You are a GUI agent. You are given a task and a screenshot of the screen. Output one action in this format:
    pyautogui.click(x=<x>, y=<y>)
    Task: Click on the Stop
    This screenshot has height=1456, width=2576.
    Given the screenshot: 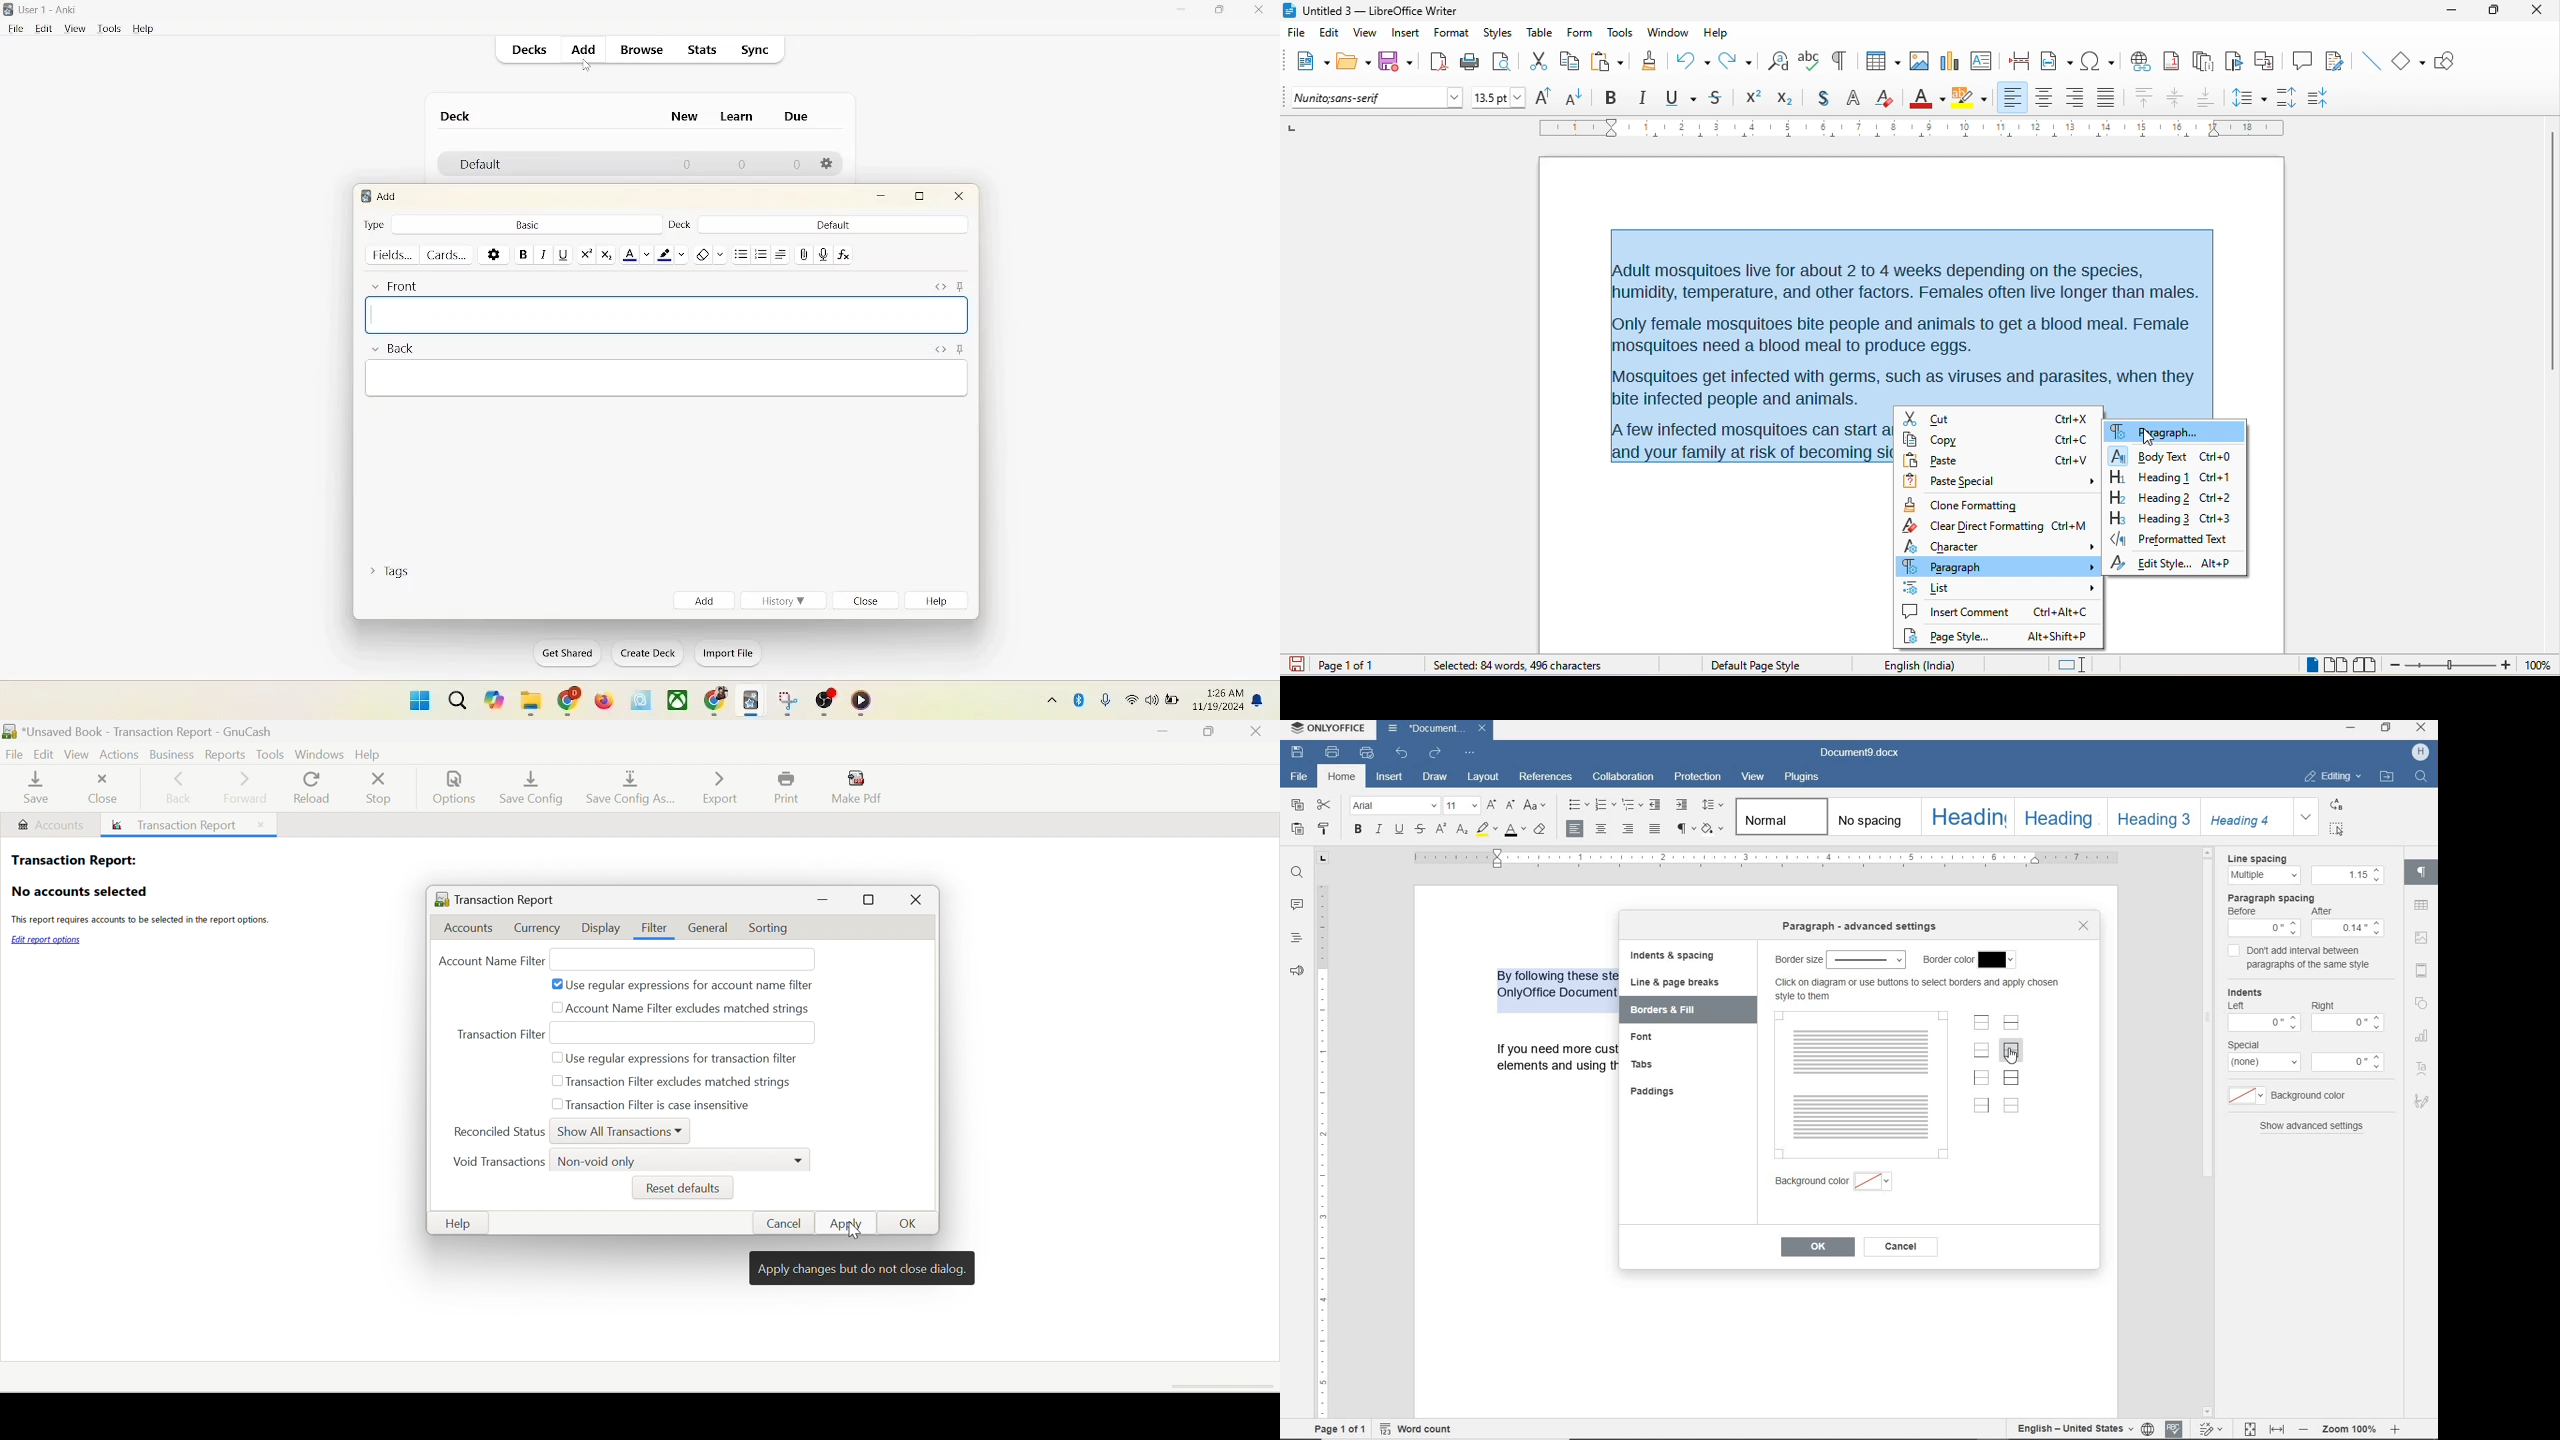 What is the action you would take?
    pyautogui.click(x=381, y=789)
    